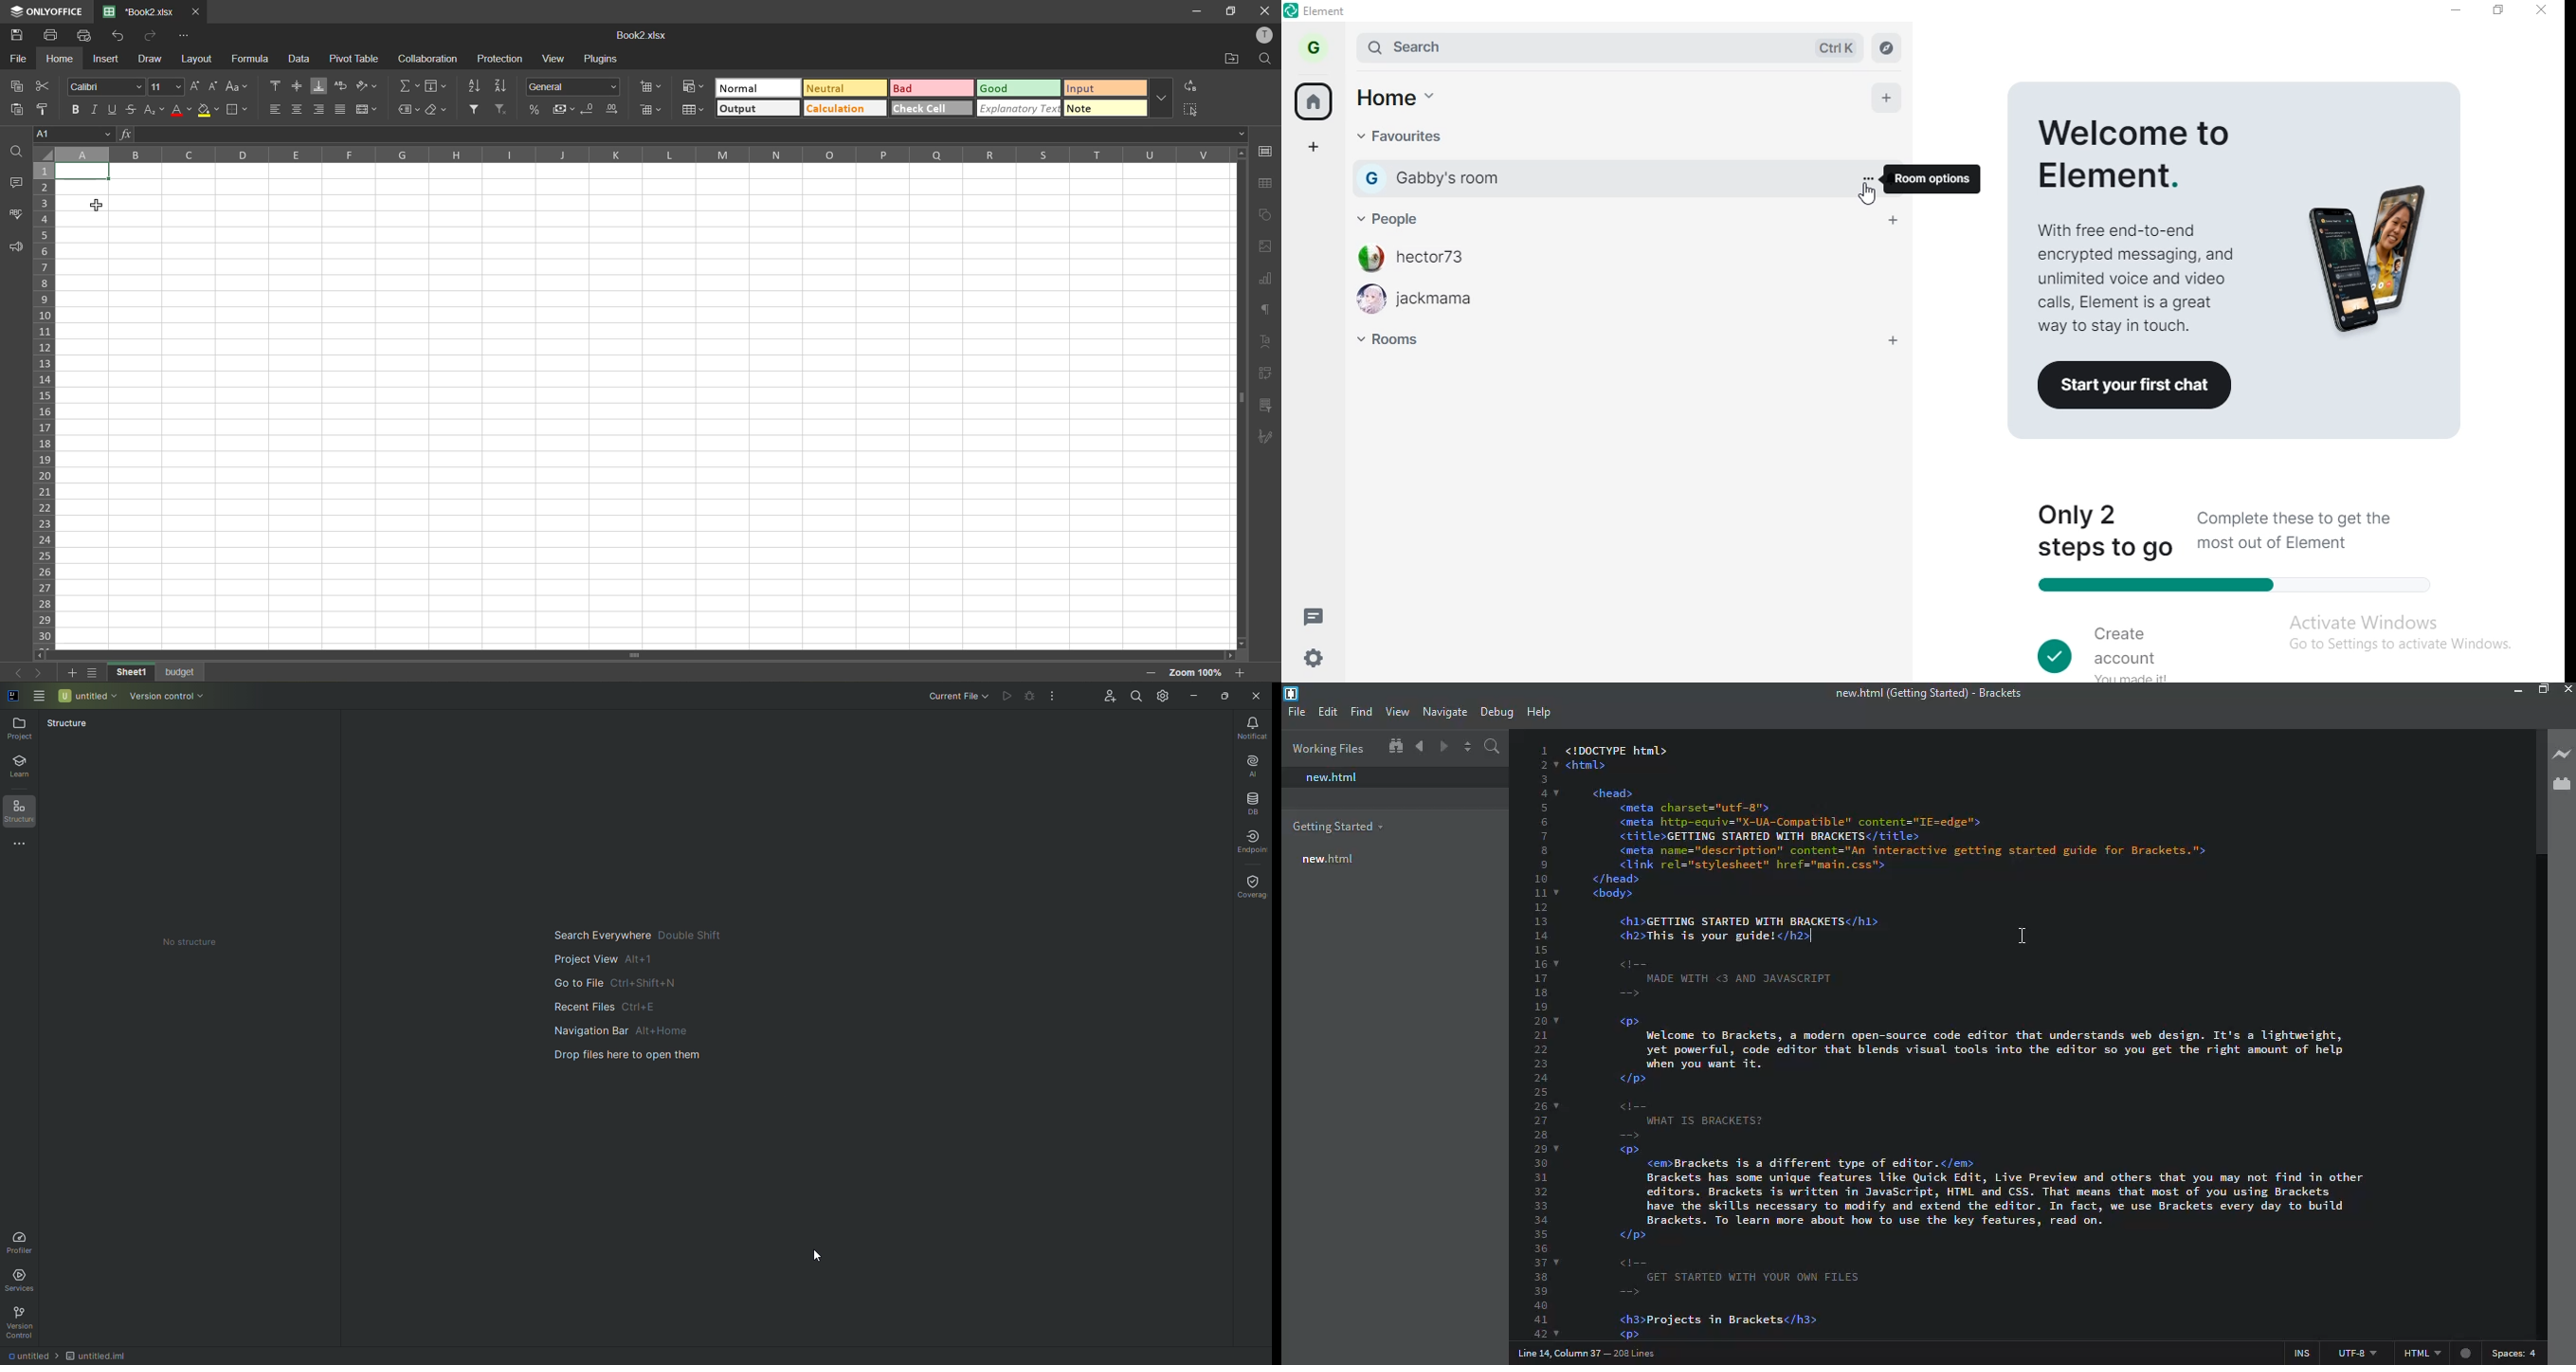 This screenshot has width=2576, height=1372. What do you see at coordinates (694, 85) in the screenshot?
I see `conditional formatting ` at bounding box center [694, 85].